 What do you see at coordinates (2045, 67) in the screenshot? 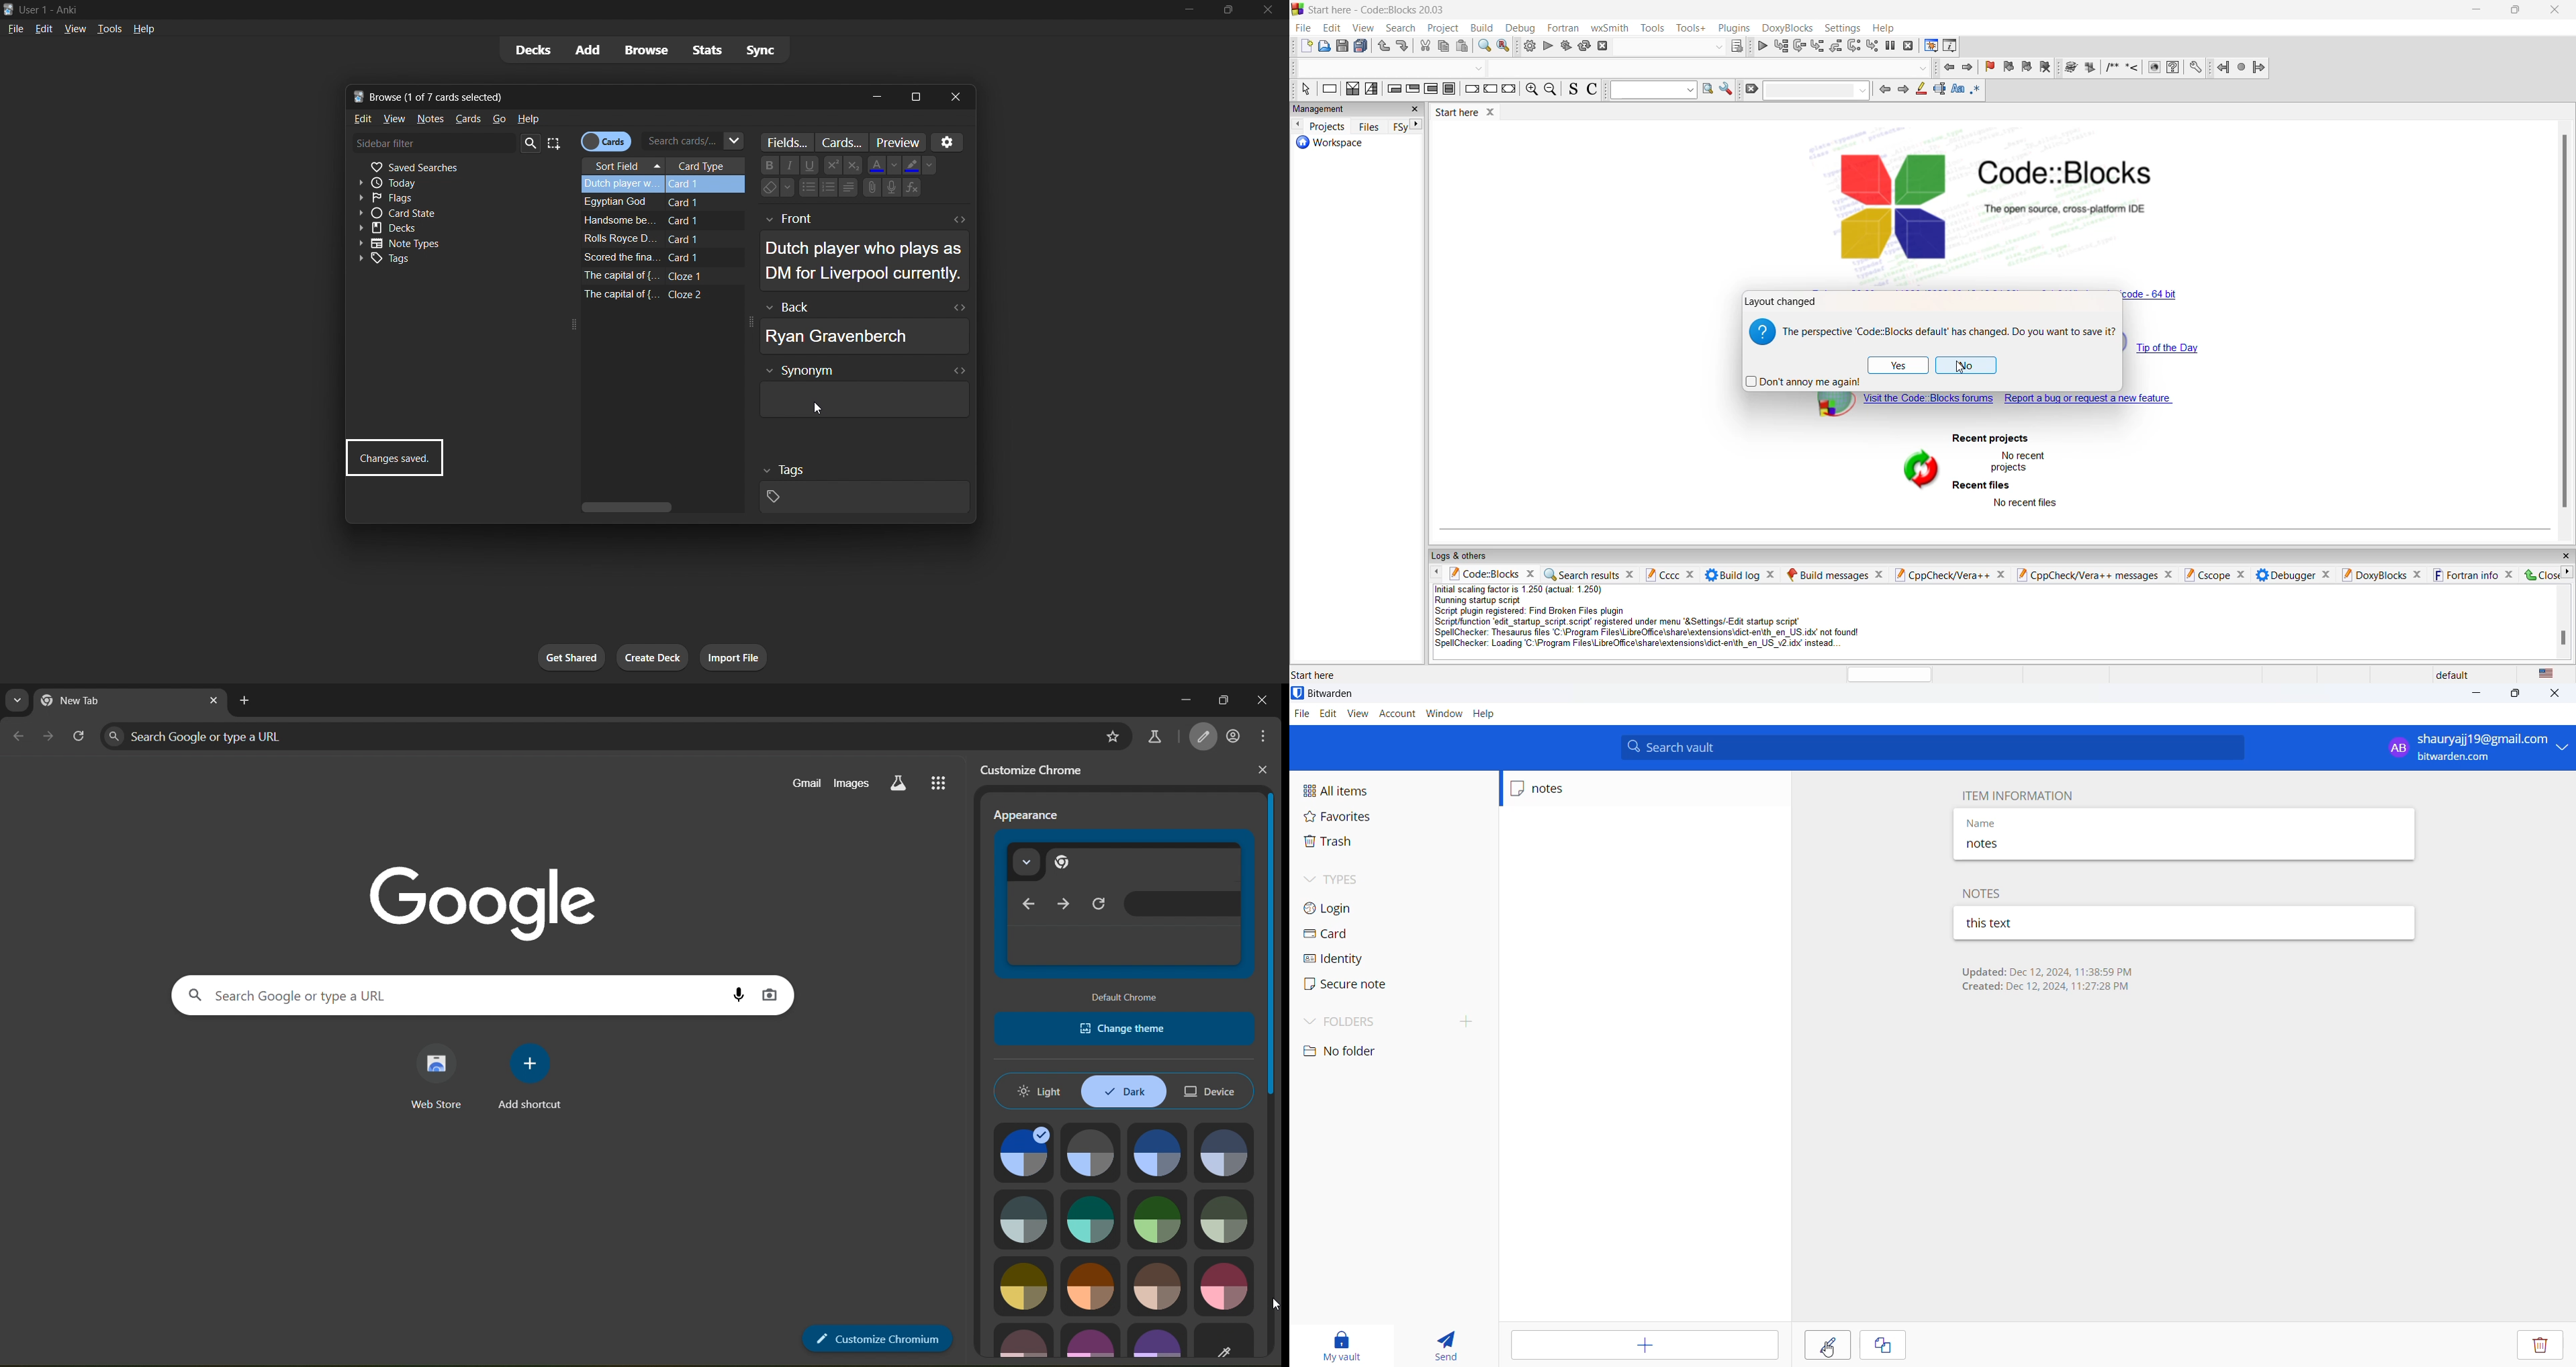
I see `clear bookmarks` at bounding box center [2045, 67].